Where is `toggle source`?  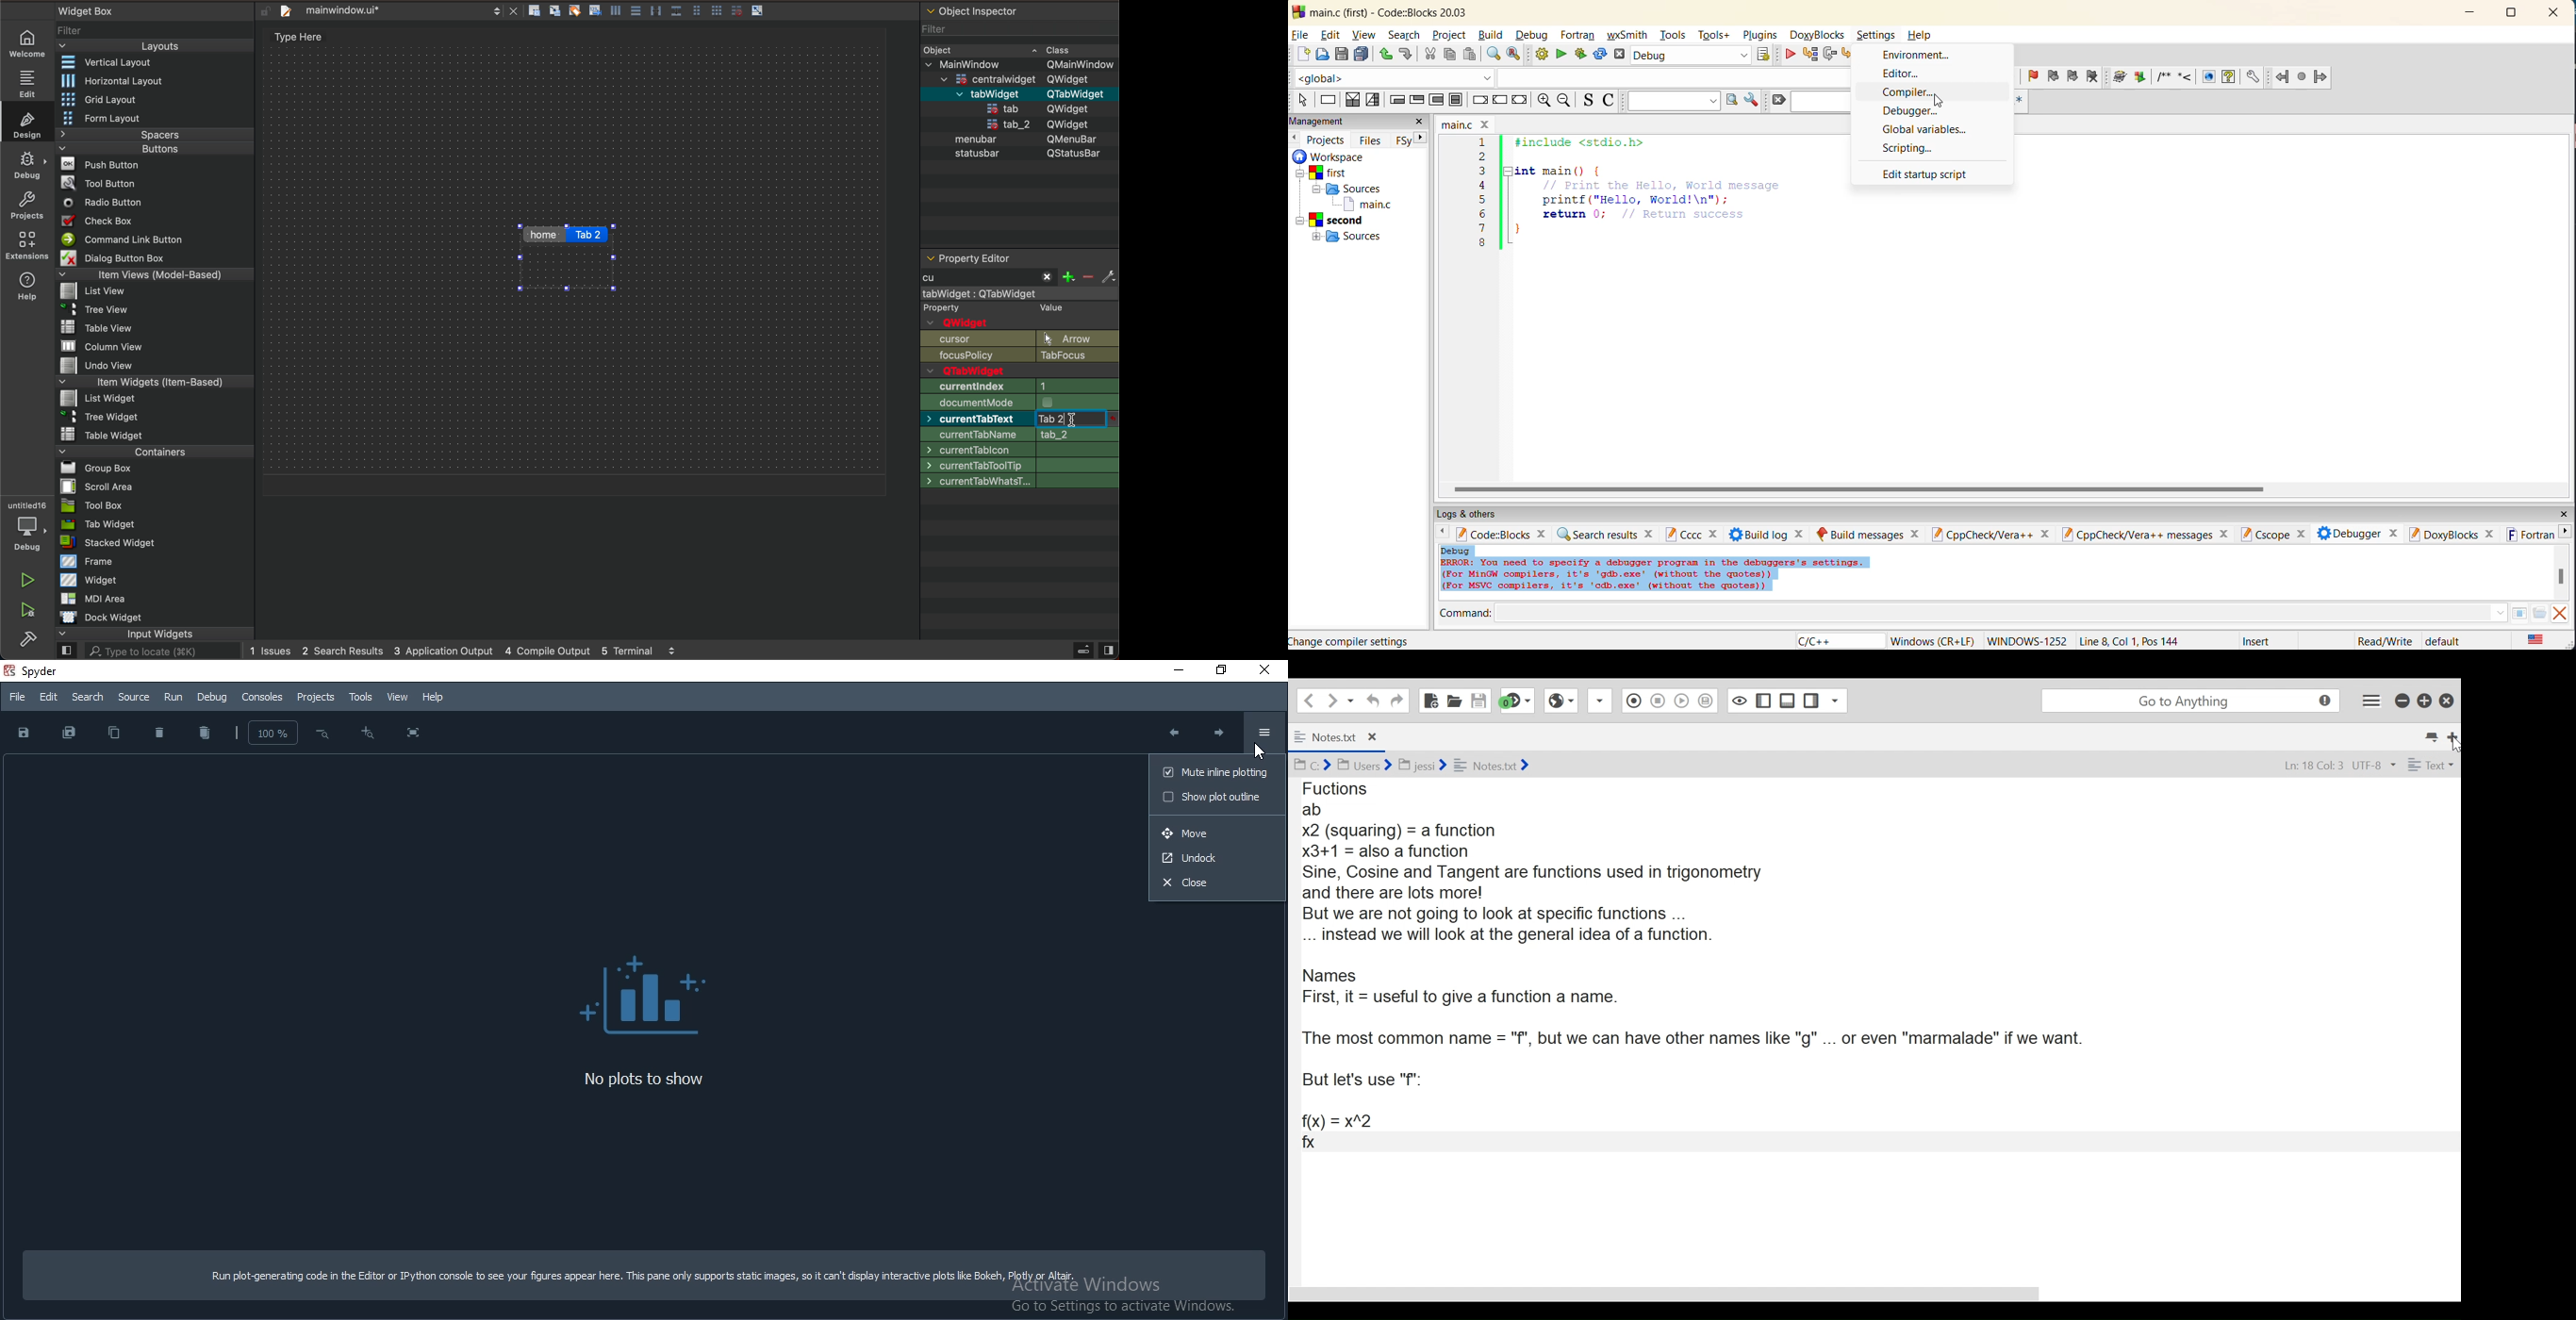 toggle source is located at coordinates (1587, 101).